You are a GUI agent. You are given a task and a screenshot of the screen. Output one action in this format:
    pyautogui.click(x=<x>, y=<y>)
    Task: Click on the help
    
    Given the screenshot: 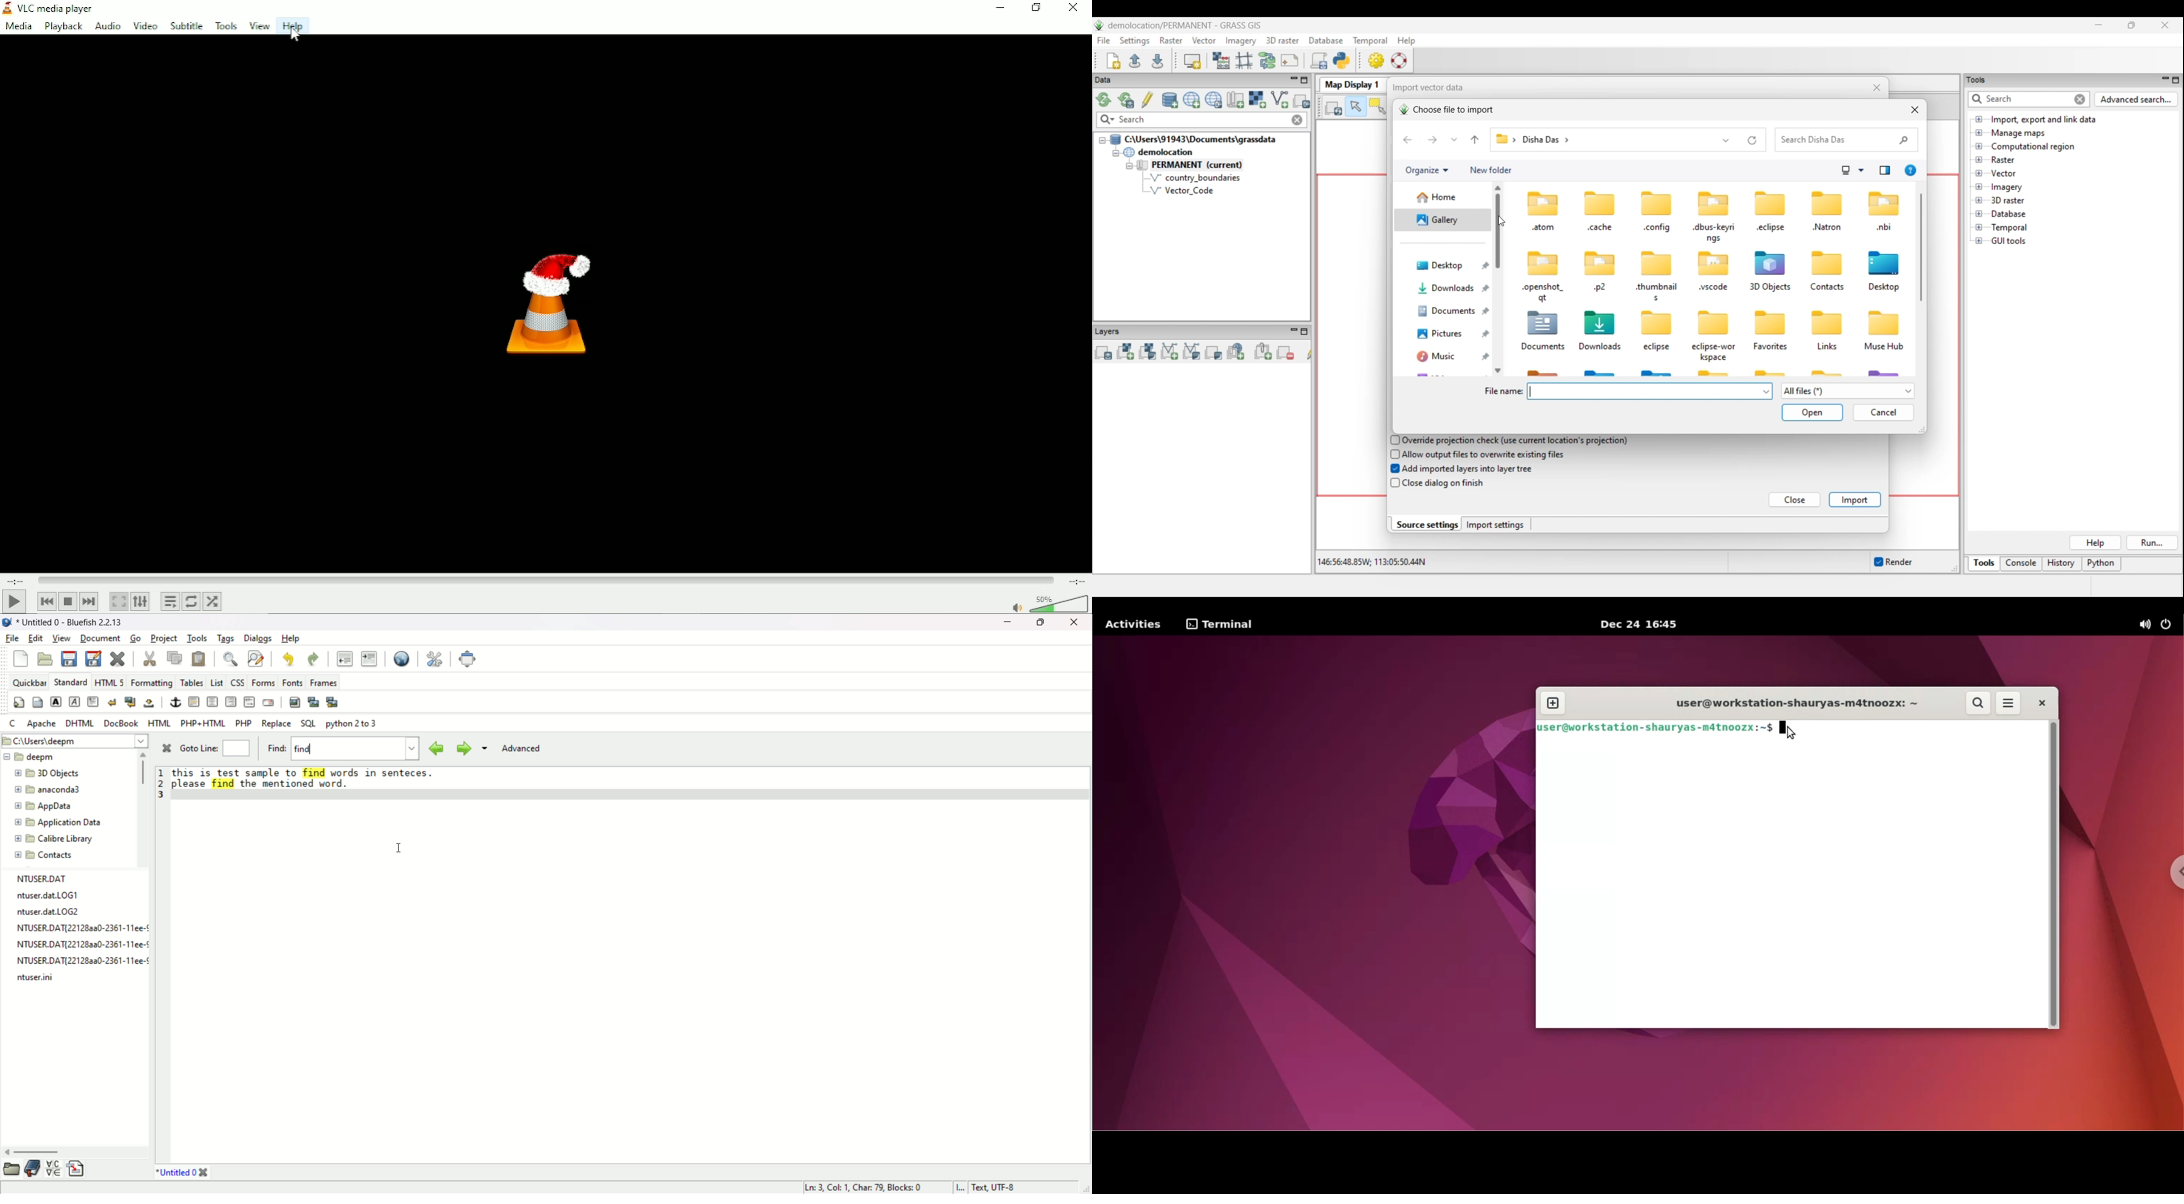 What is the action you would take?
    pyautogui.click(x=291, y=638)
    